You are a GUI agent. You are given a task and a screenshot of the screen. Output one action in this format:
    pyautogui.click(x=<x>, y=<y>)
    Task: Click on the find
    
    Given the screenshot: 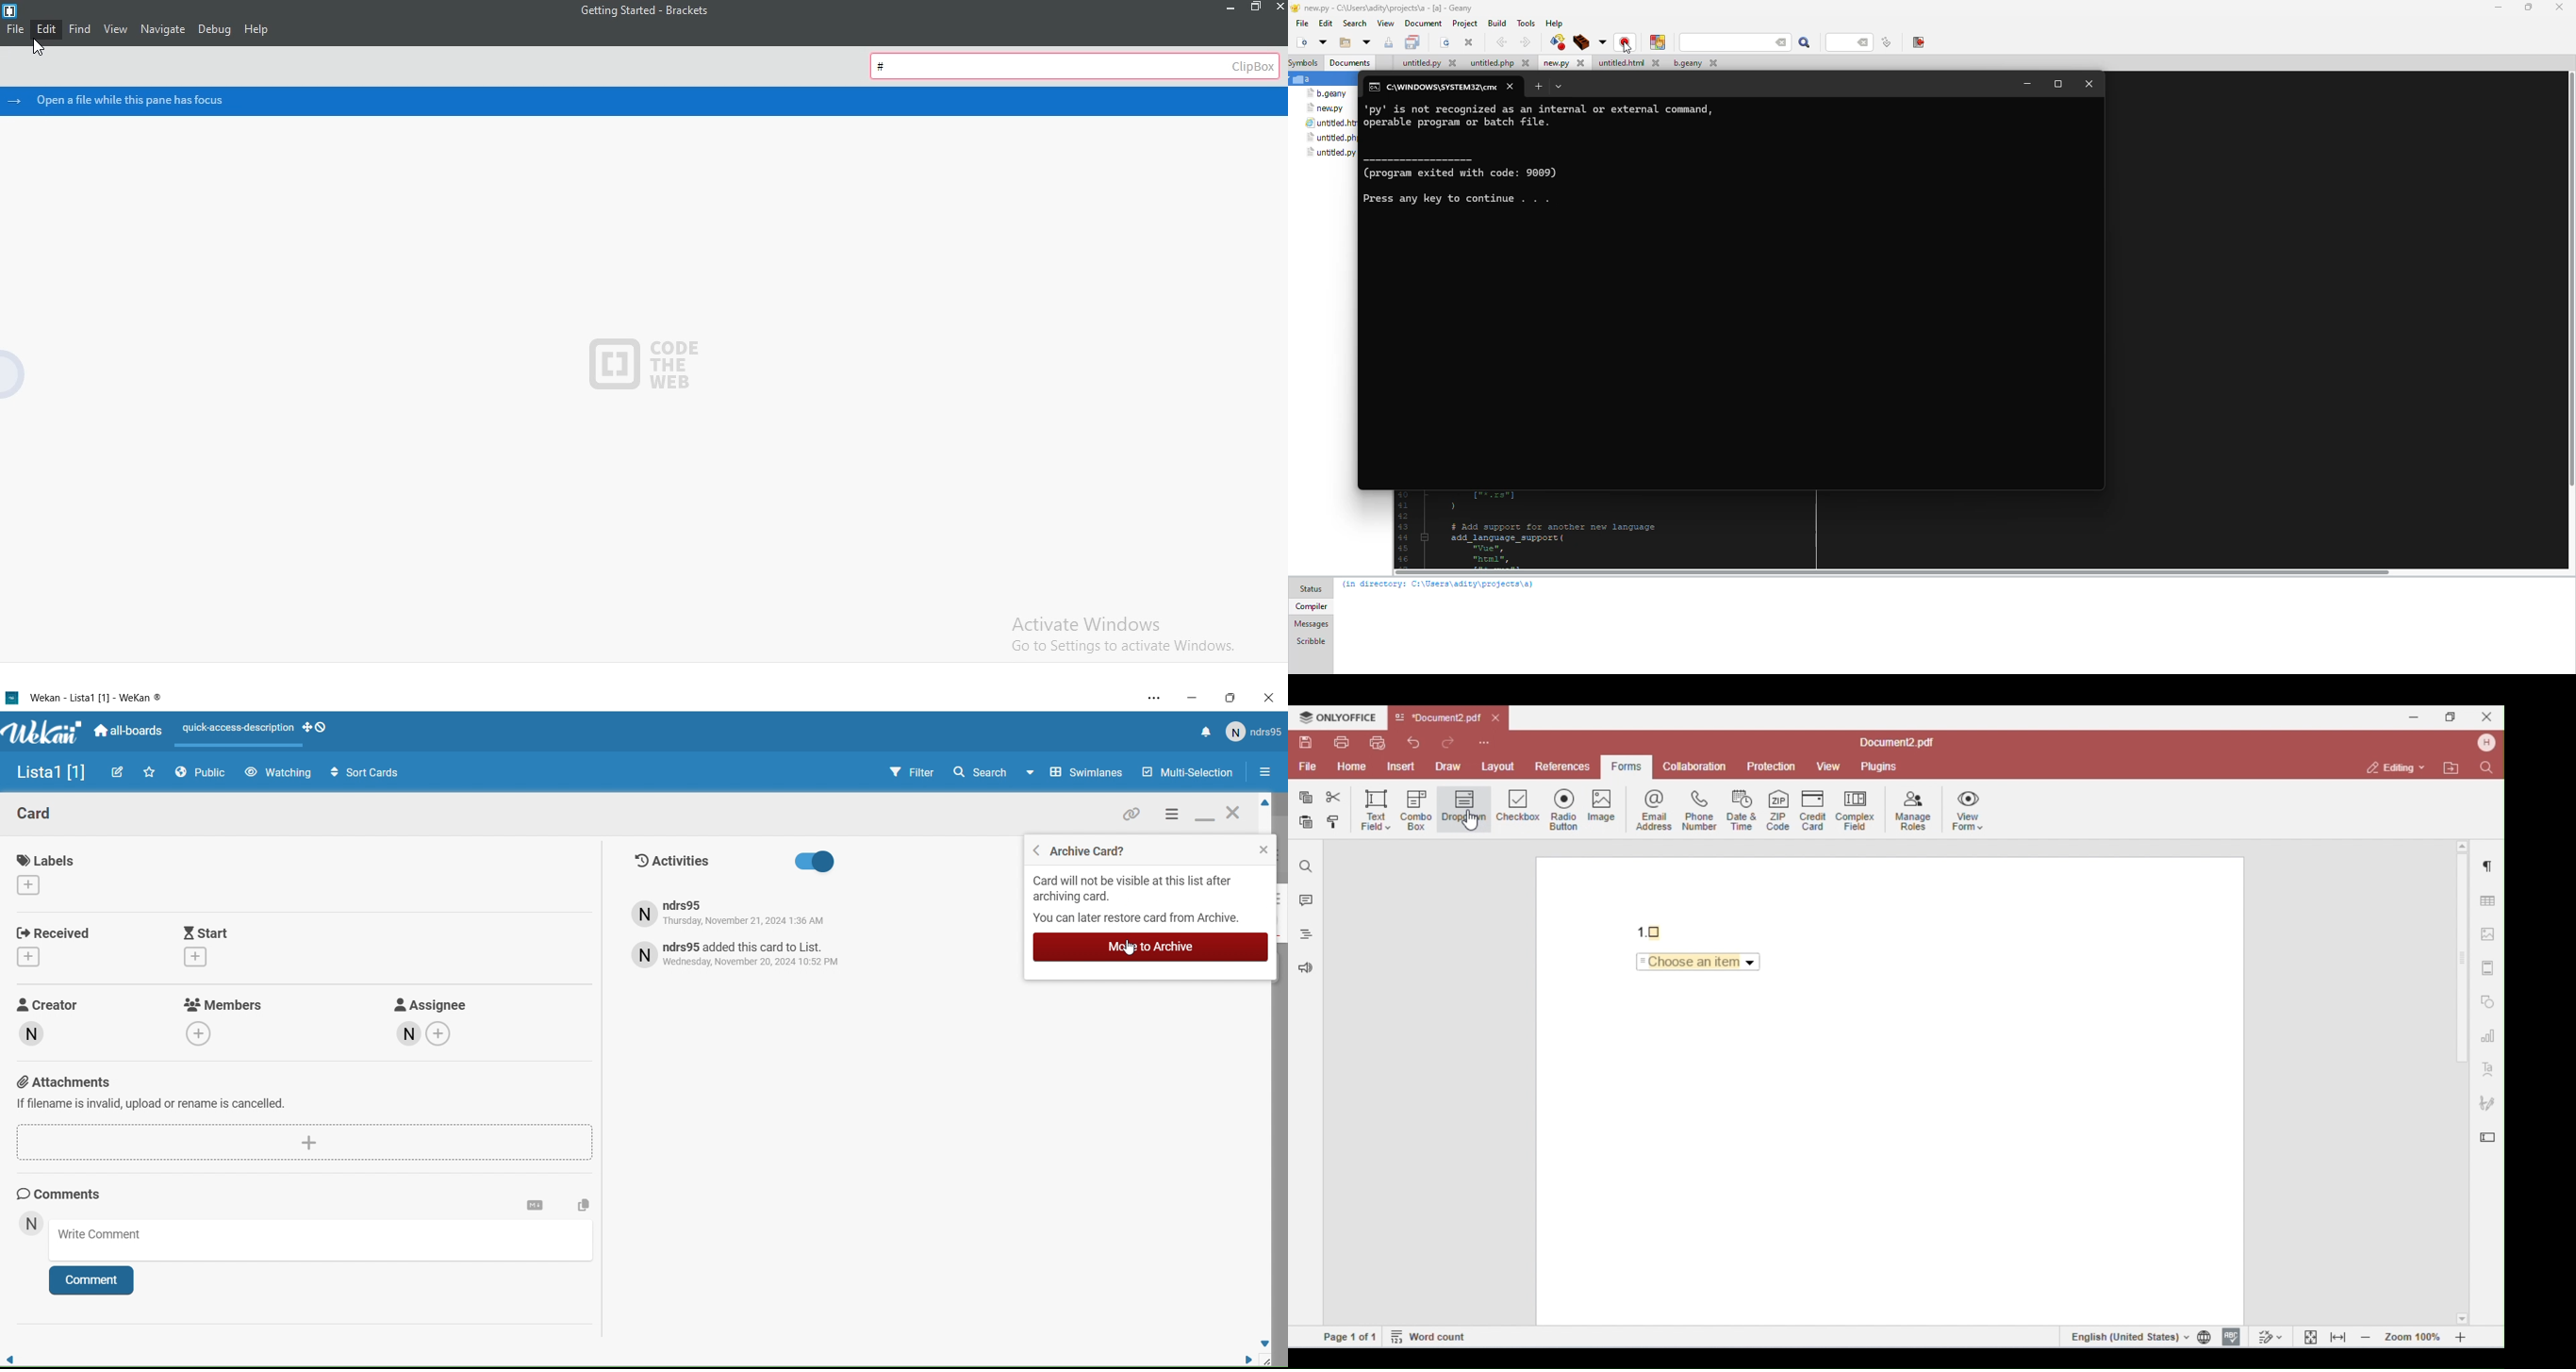 What is the action you would take?
    pyautogui.click(x=82, y=30)
    